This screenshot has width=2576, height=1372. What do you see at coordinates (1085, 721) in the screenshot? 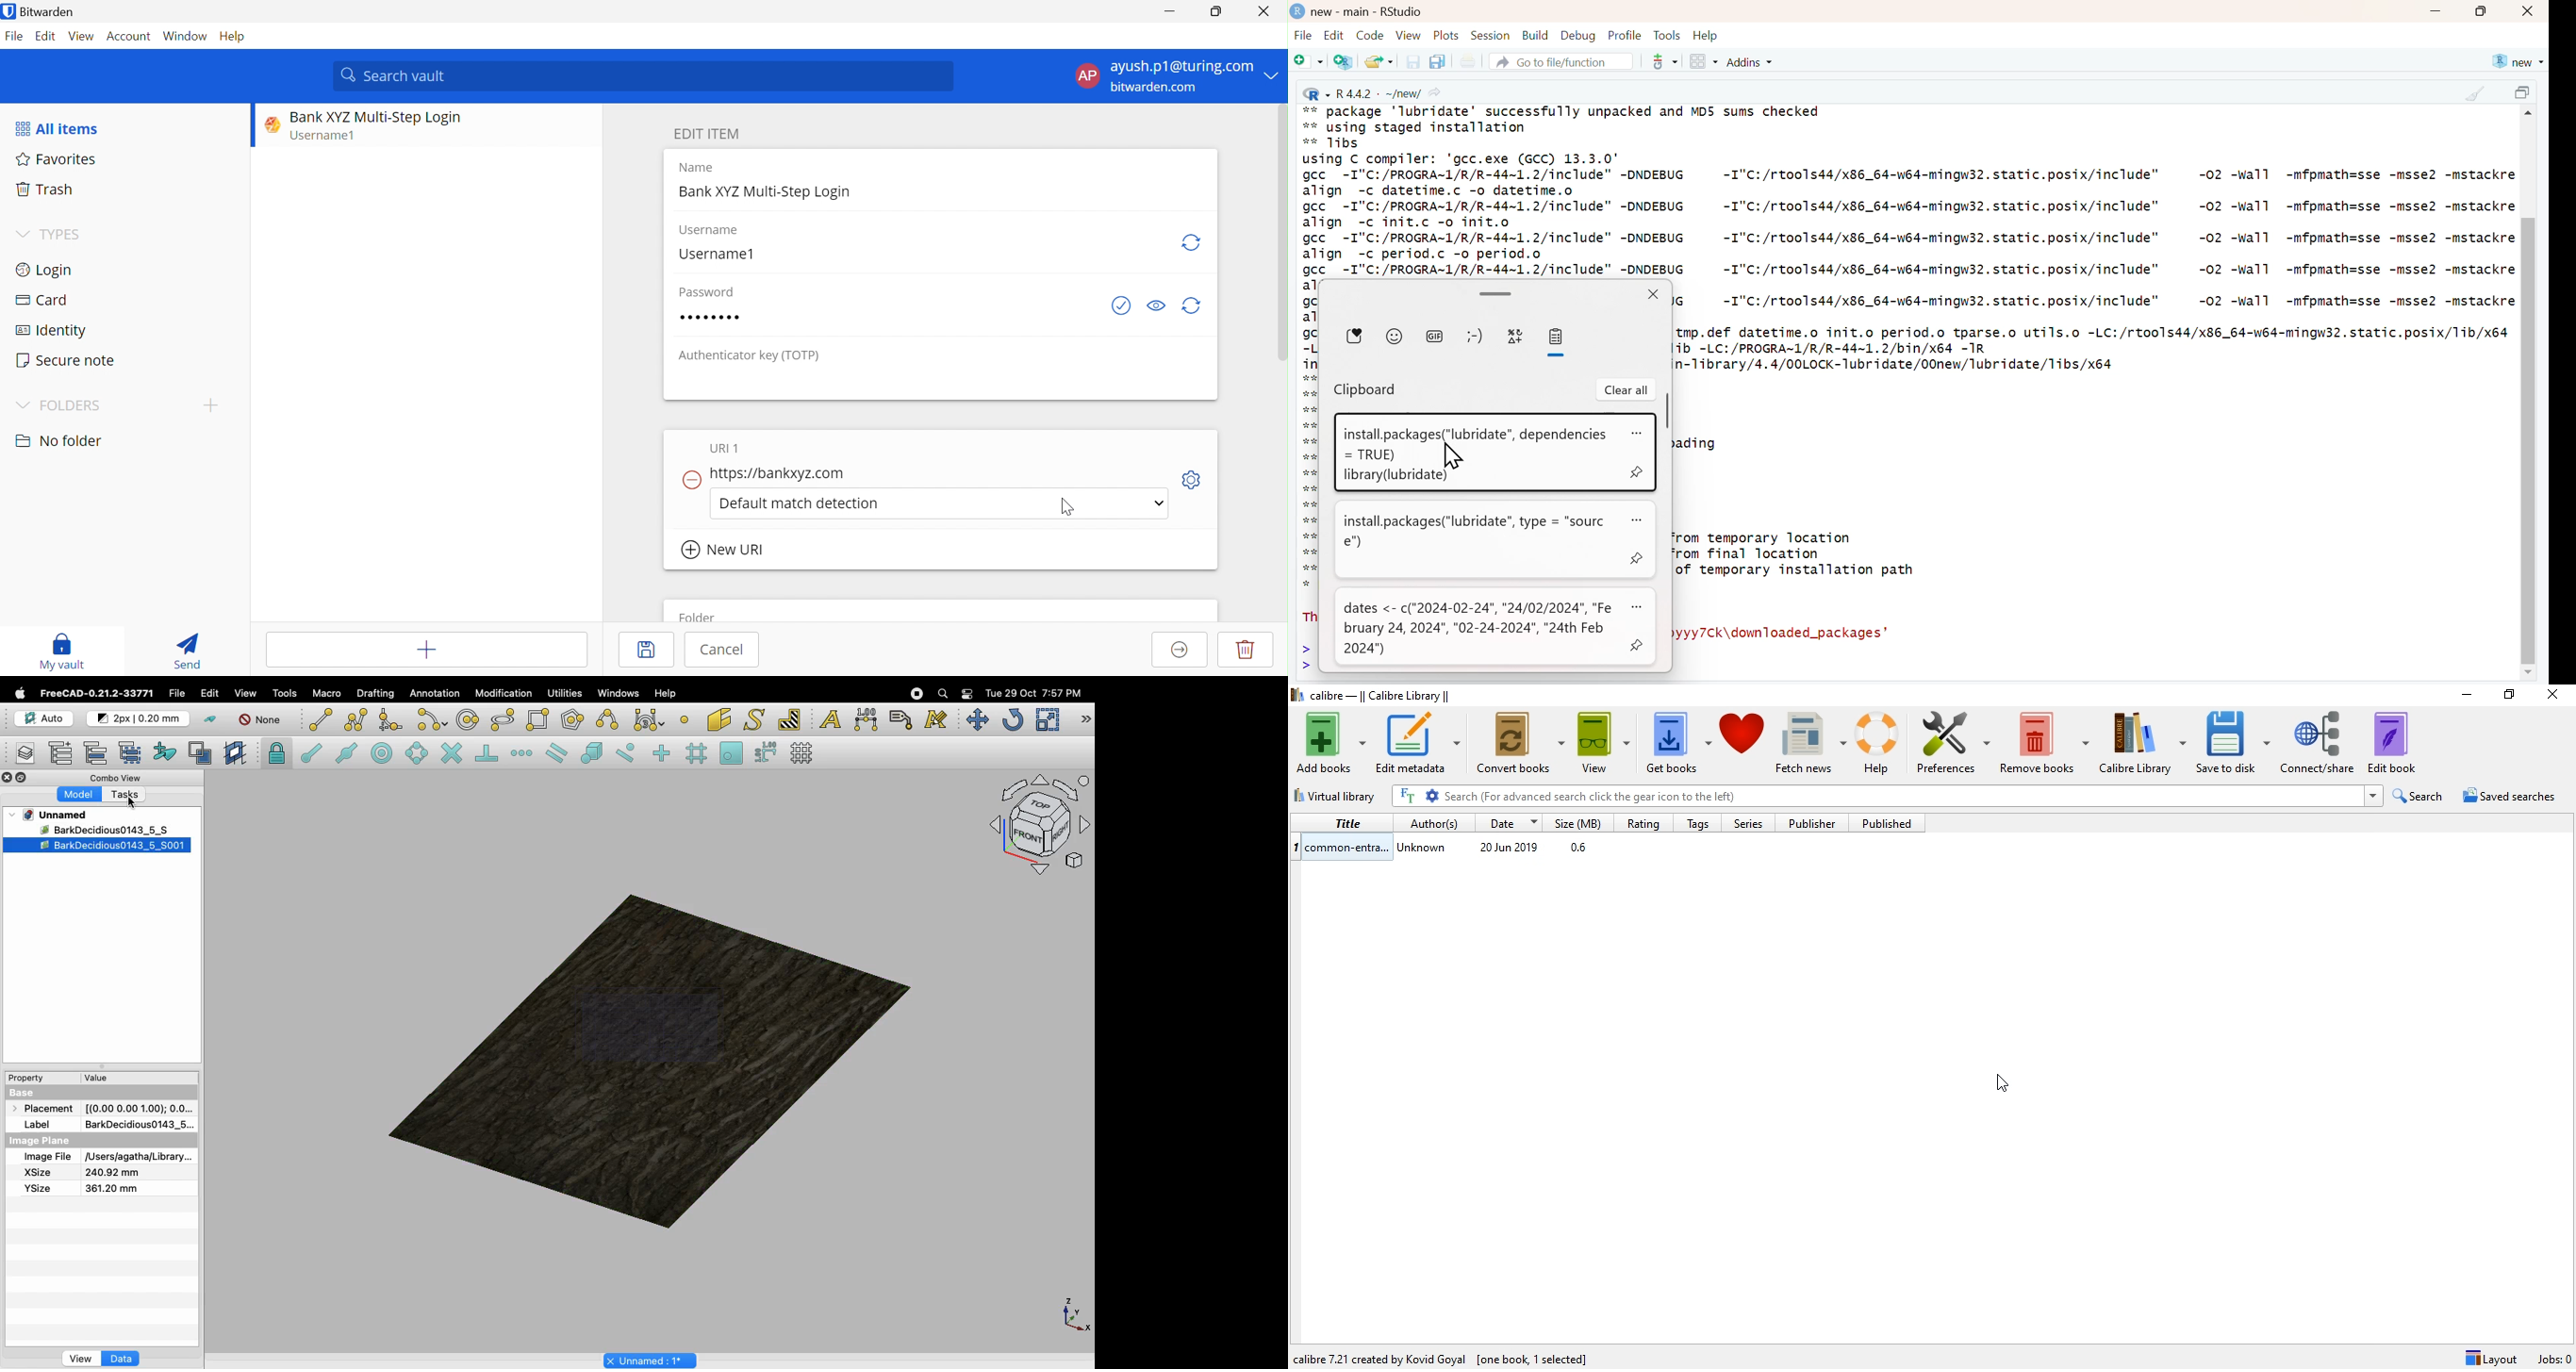
I see `Draft modification tools` at bounding box center [1085, 721].